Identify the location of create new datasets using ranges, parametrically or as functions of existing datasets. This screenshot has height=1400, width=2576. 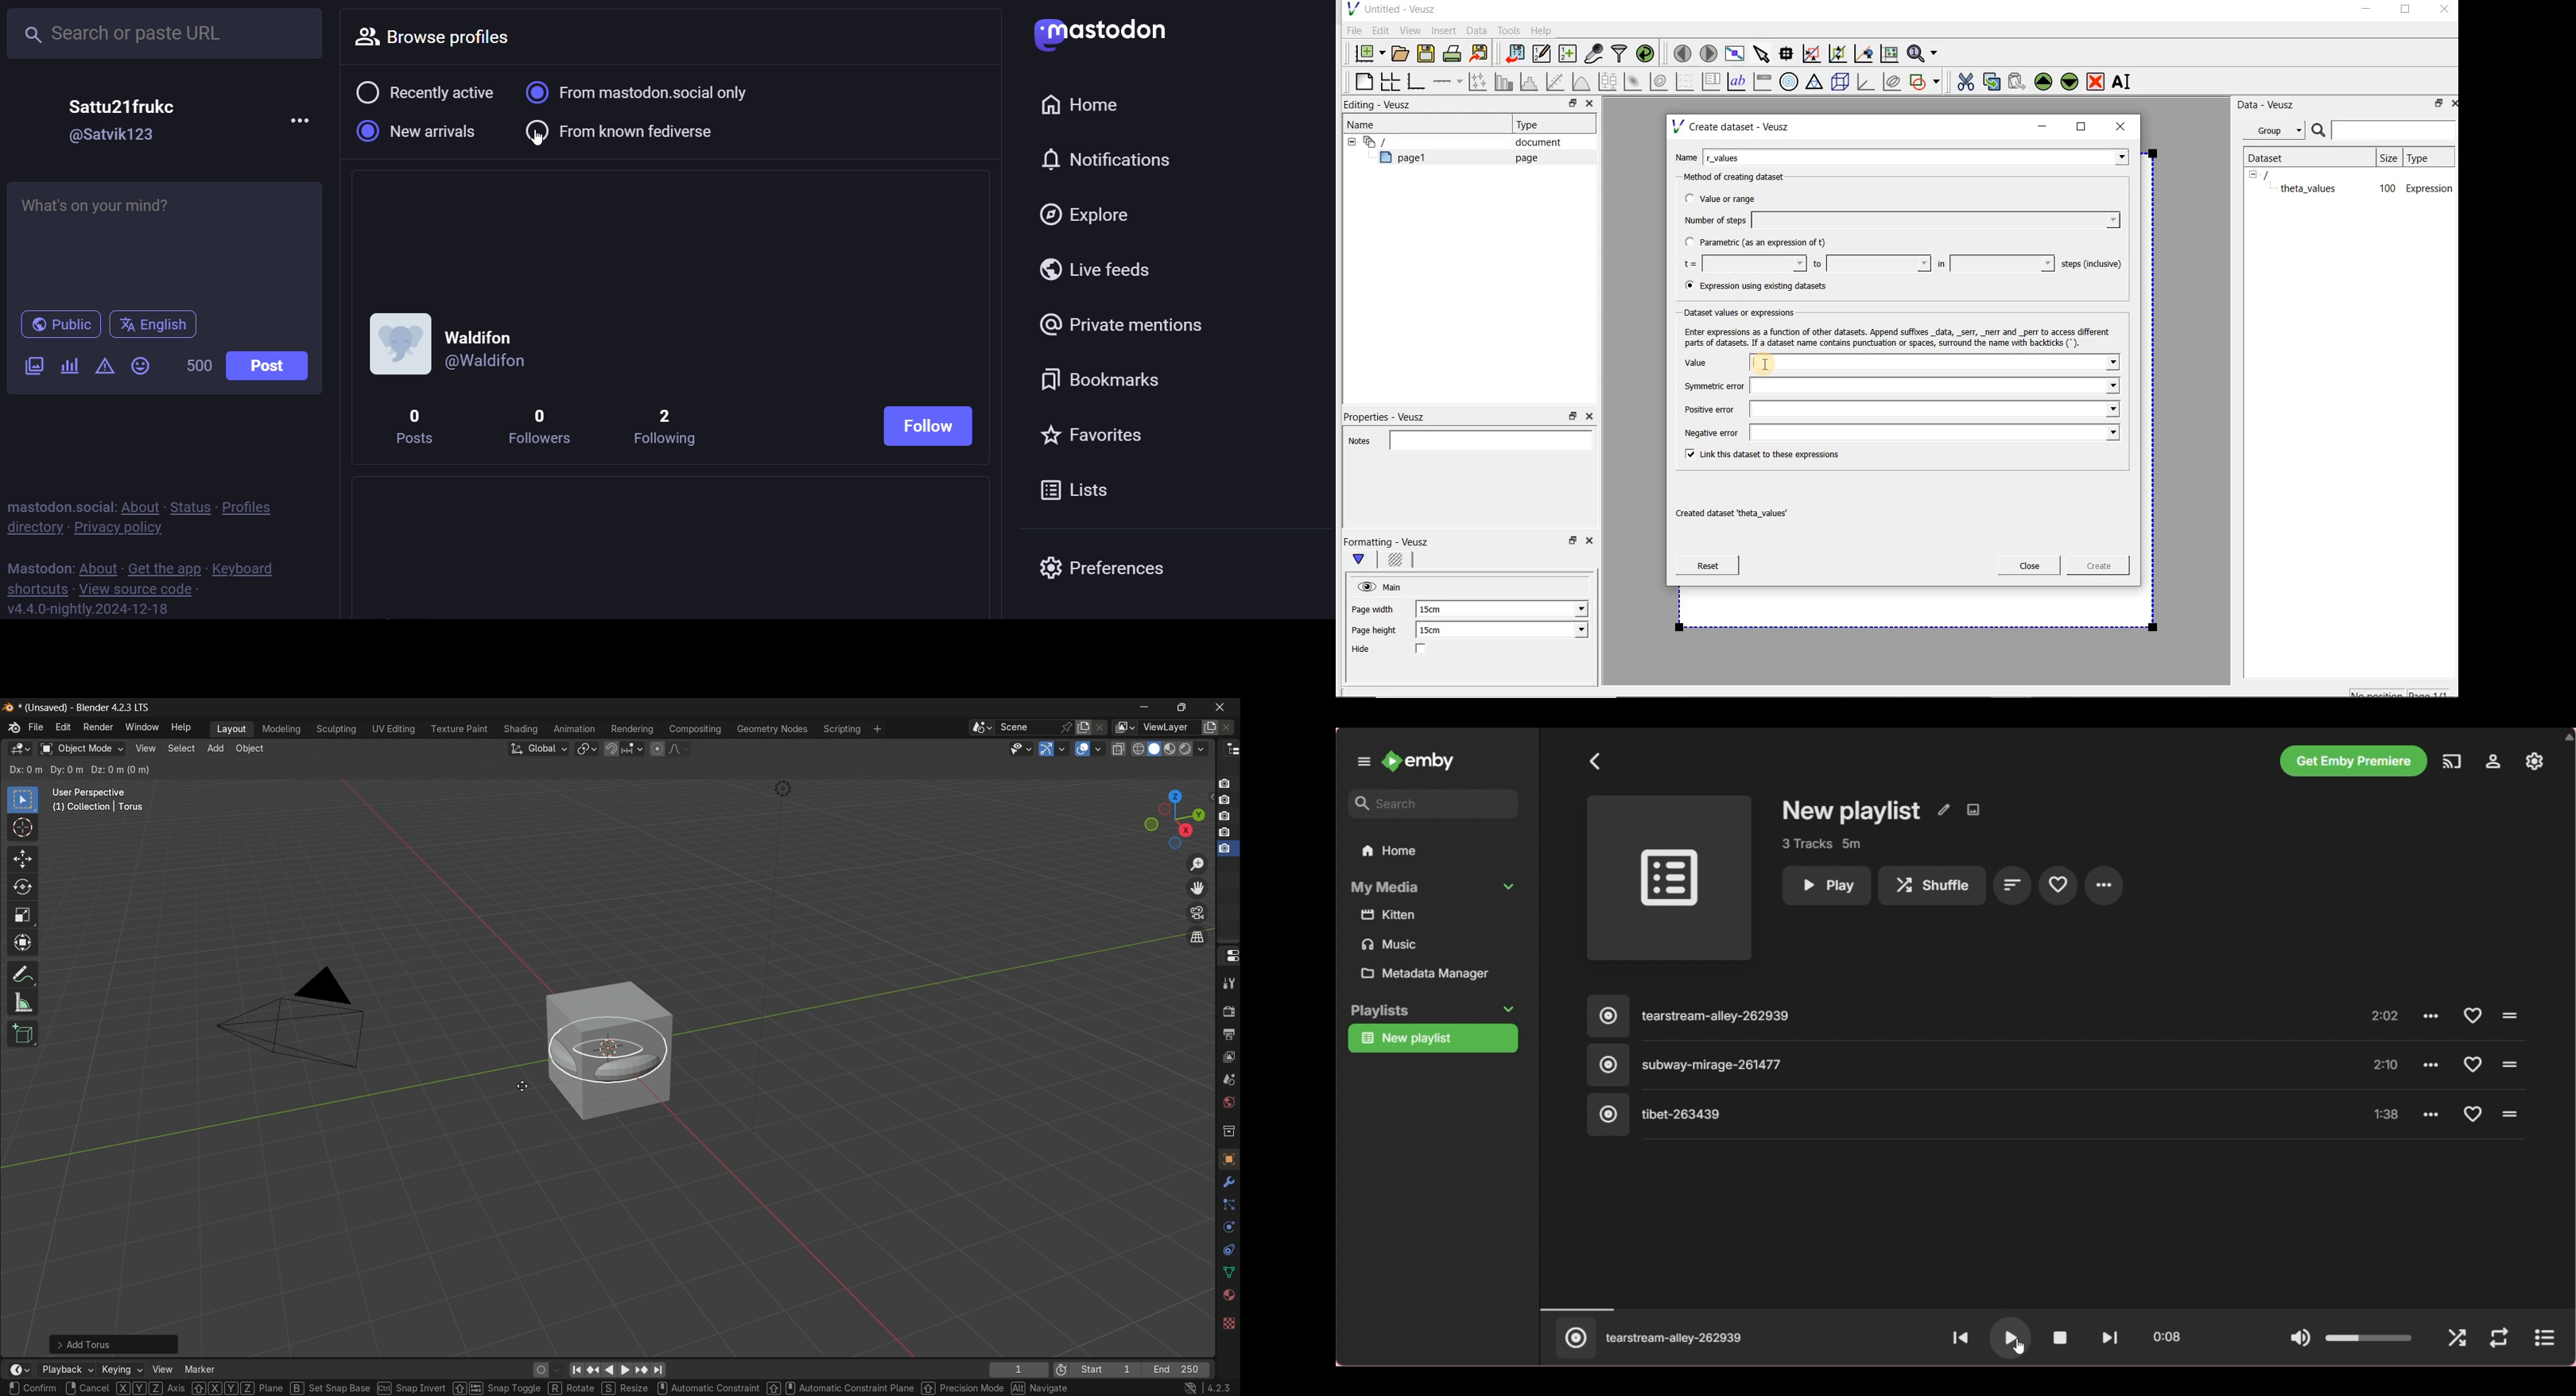
(1568, 54).